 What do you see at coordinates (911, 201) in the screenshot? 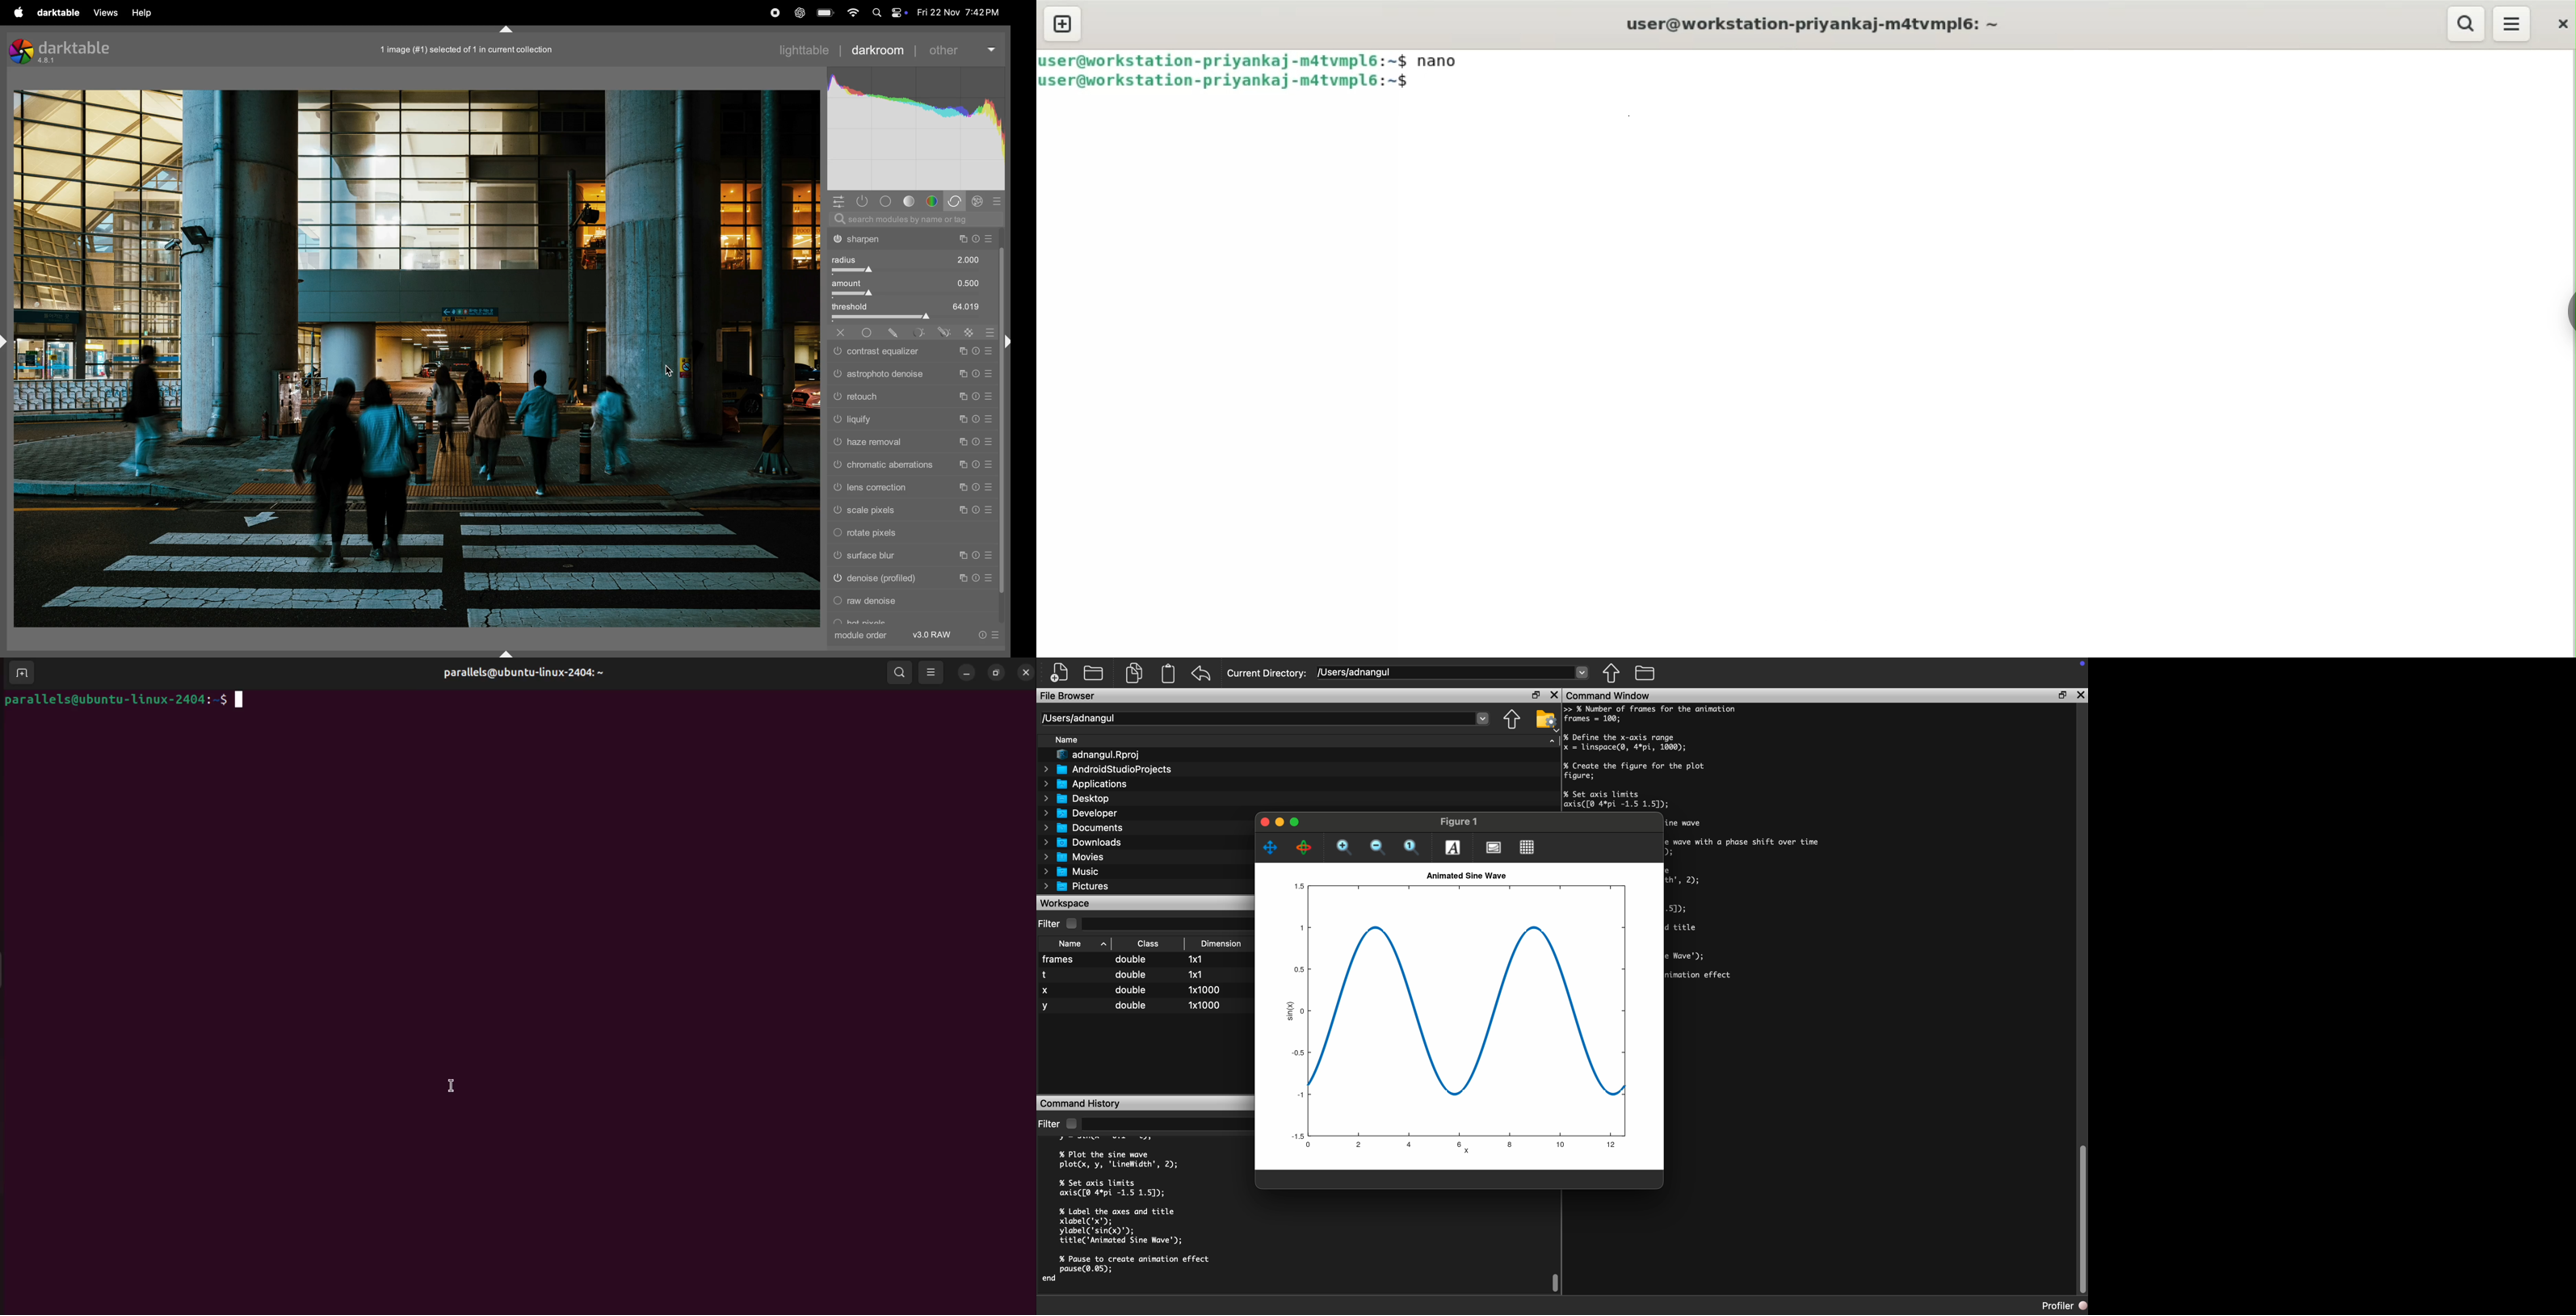
I see `tone` at bounding box center [911, 201].